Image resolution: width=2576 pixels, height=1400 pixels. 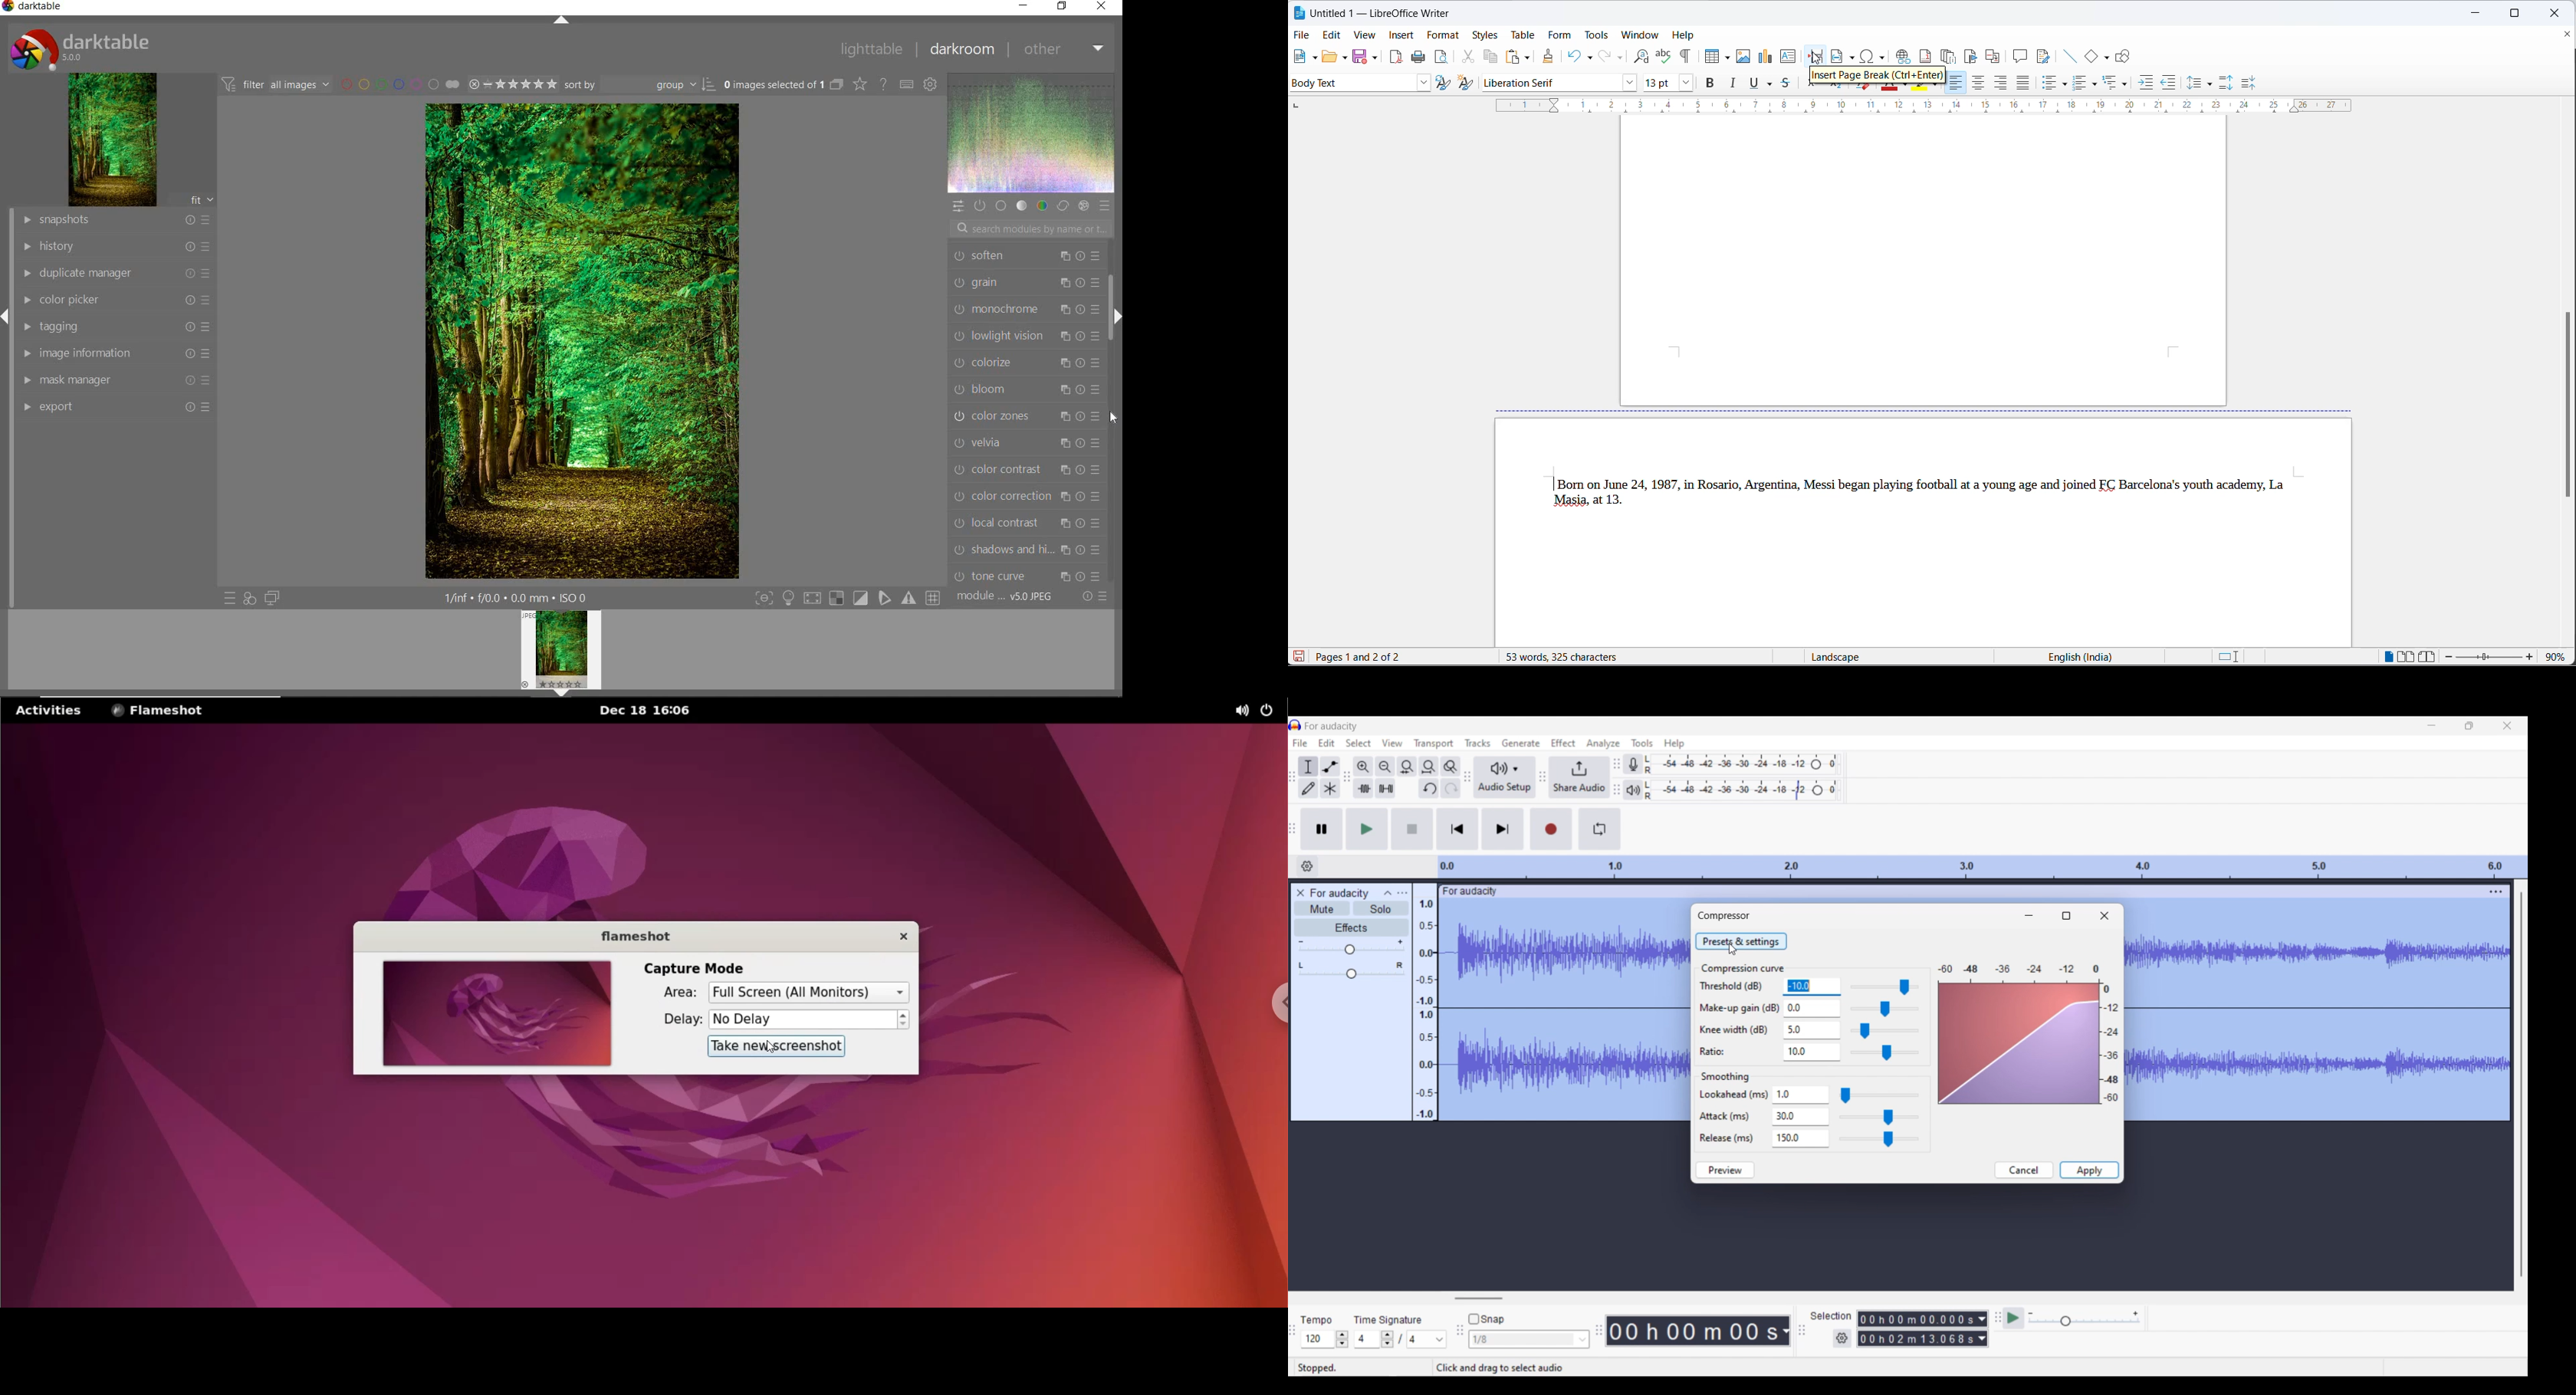 What do you see at coordinates (1394, 58) in the screenshot?
I see `export as pdf` at bounding box center [1394, 58].